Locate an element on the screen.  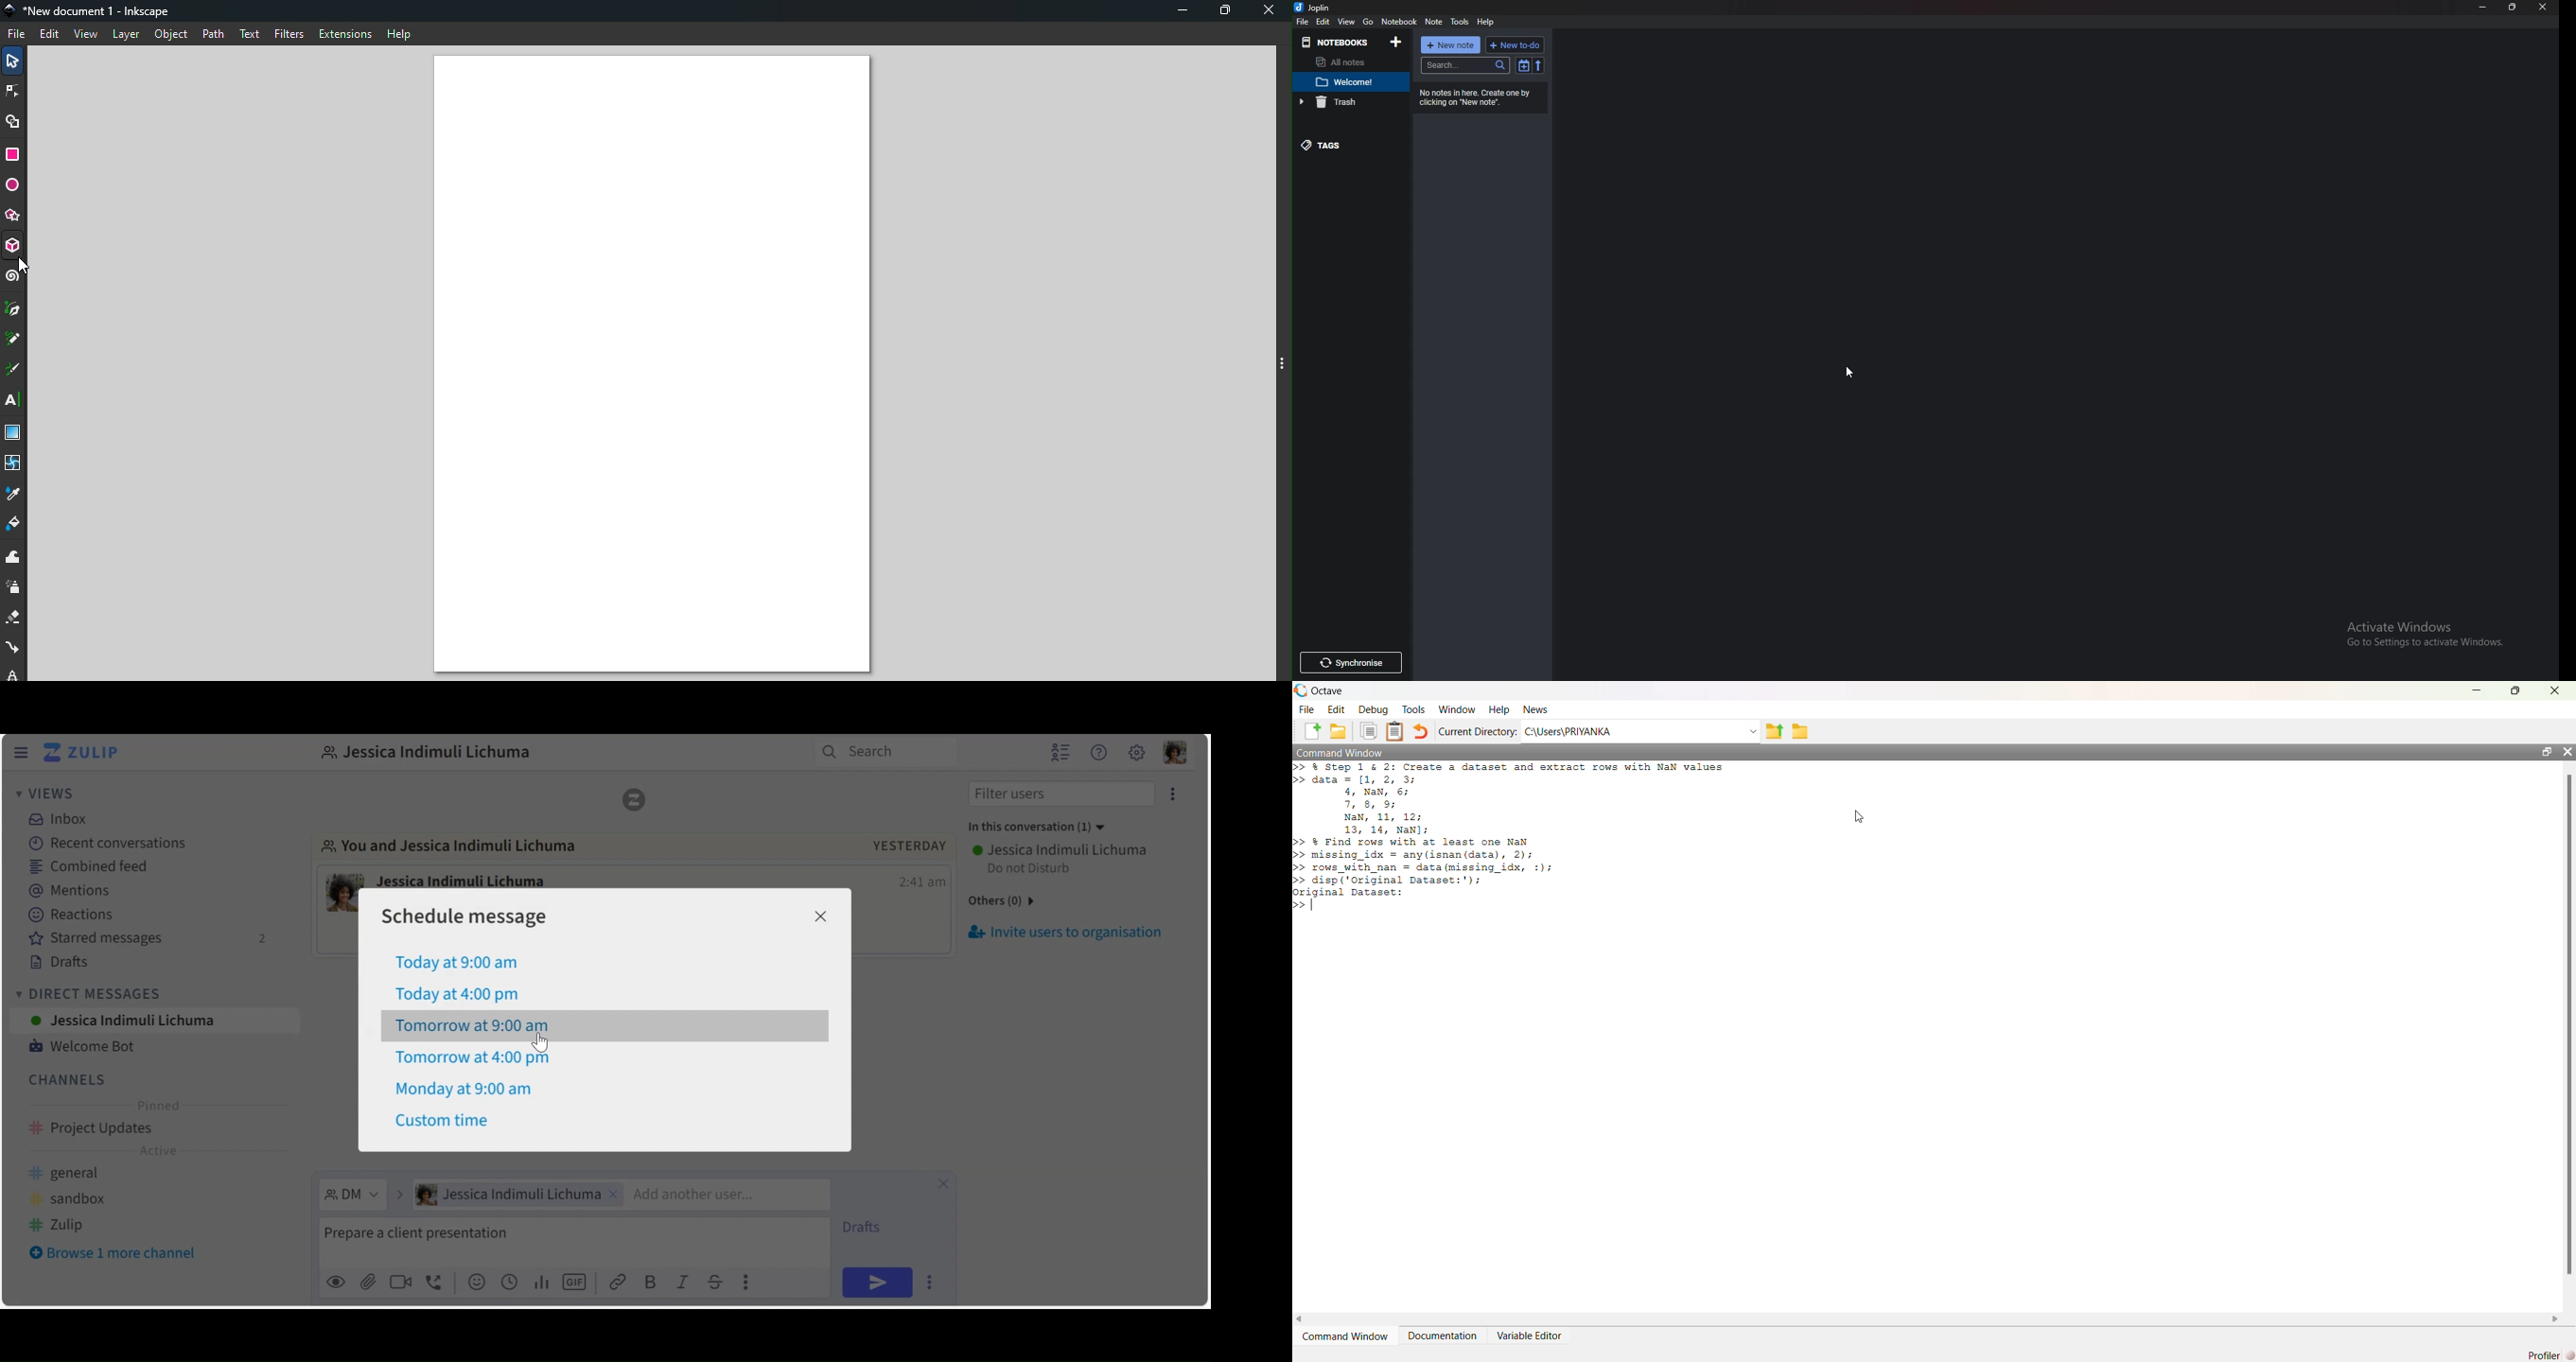
User is located at coordinates (154, 1020).